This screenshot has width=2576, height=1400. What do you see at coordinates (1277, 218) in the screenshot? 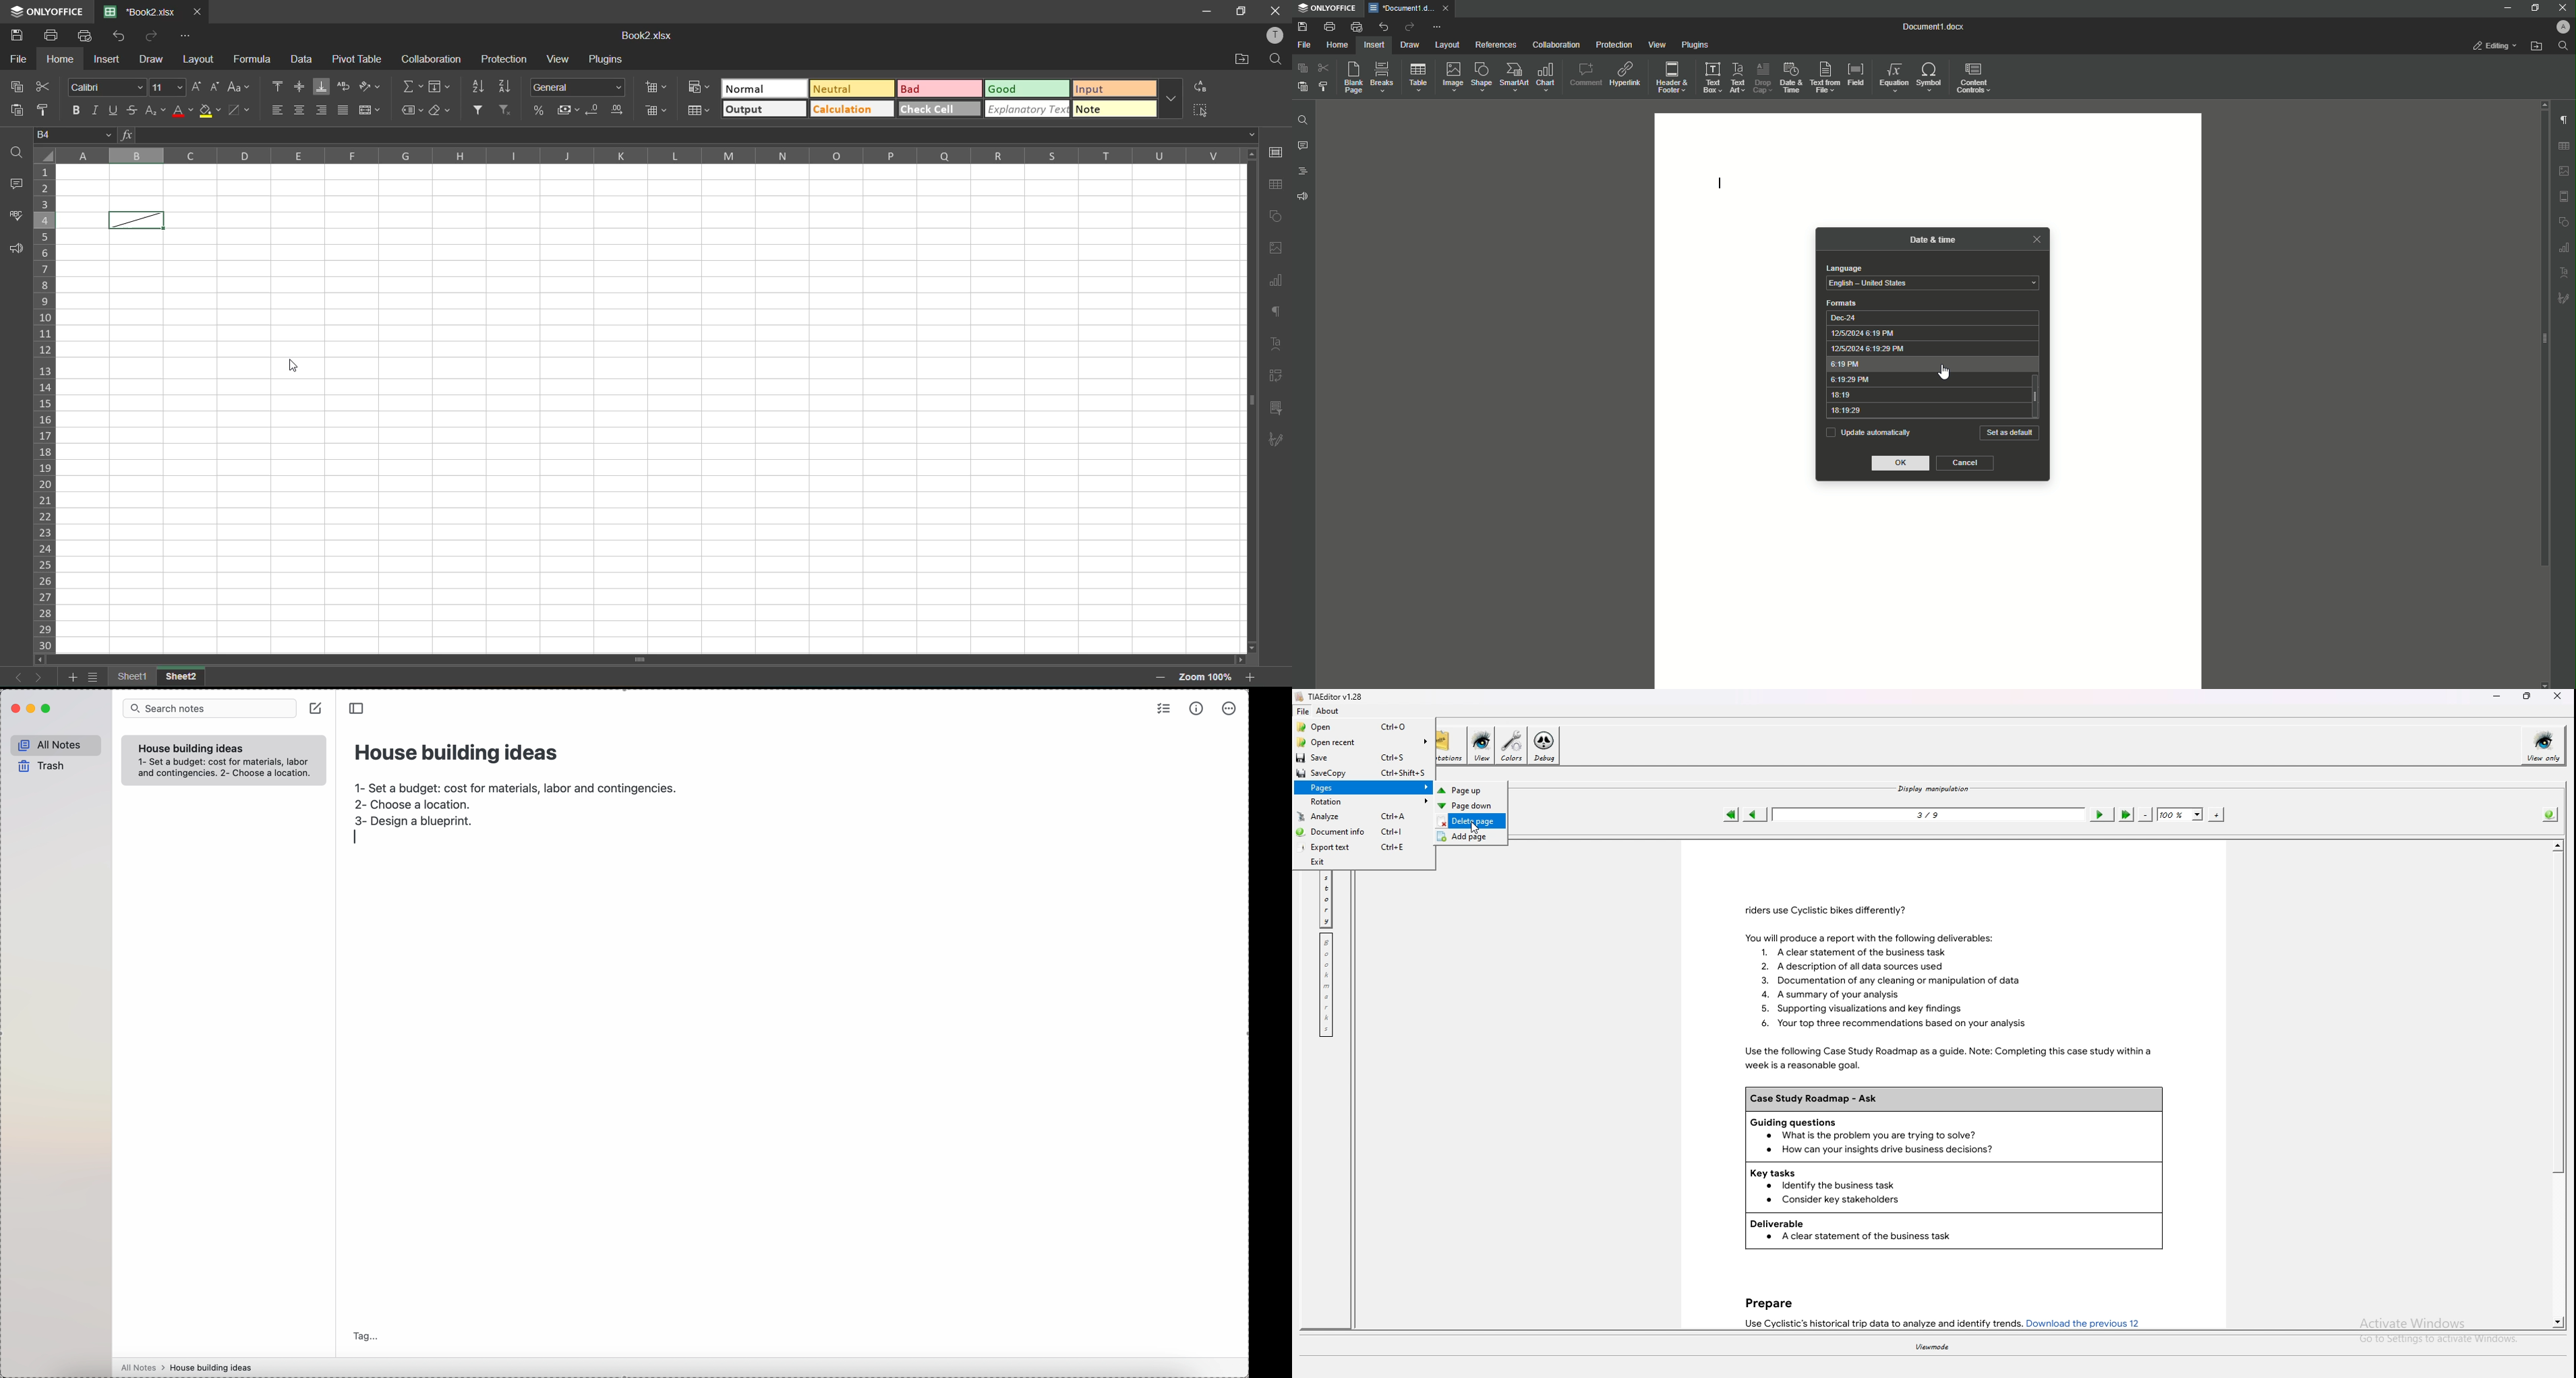
I see `shapes` at bounding box center [1277, 218].